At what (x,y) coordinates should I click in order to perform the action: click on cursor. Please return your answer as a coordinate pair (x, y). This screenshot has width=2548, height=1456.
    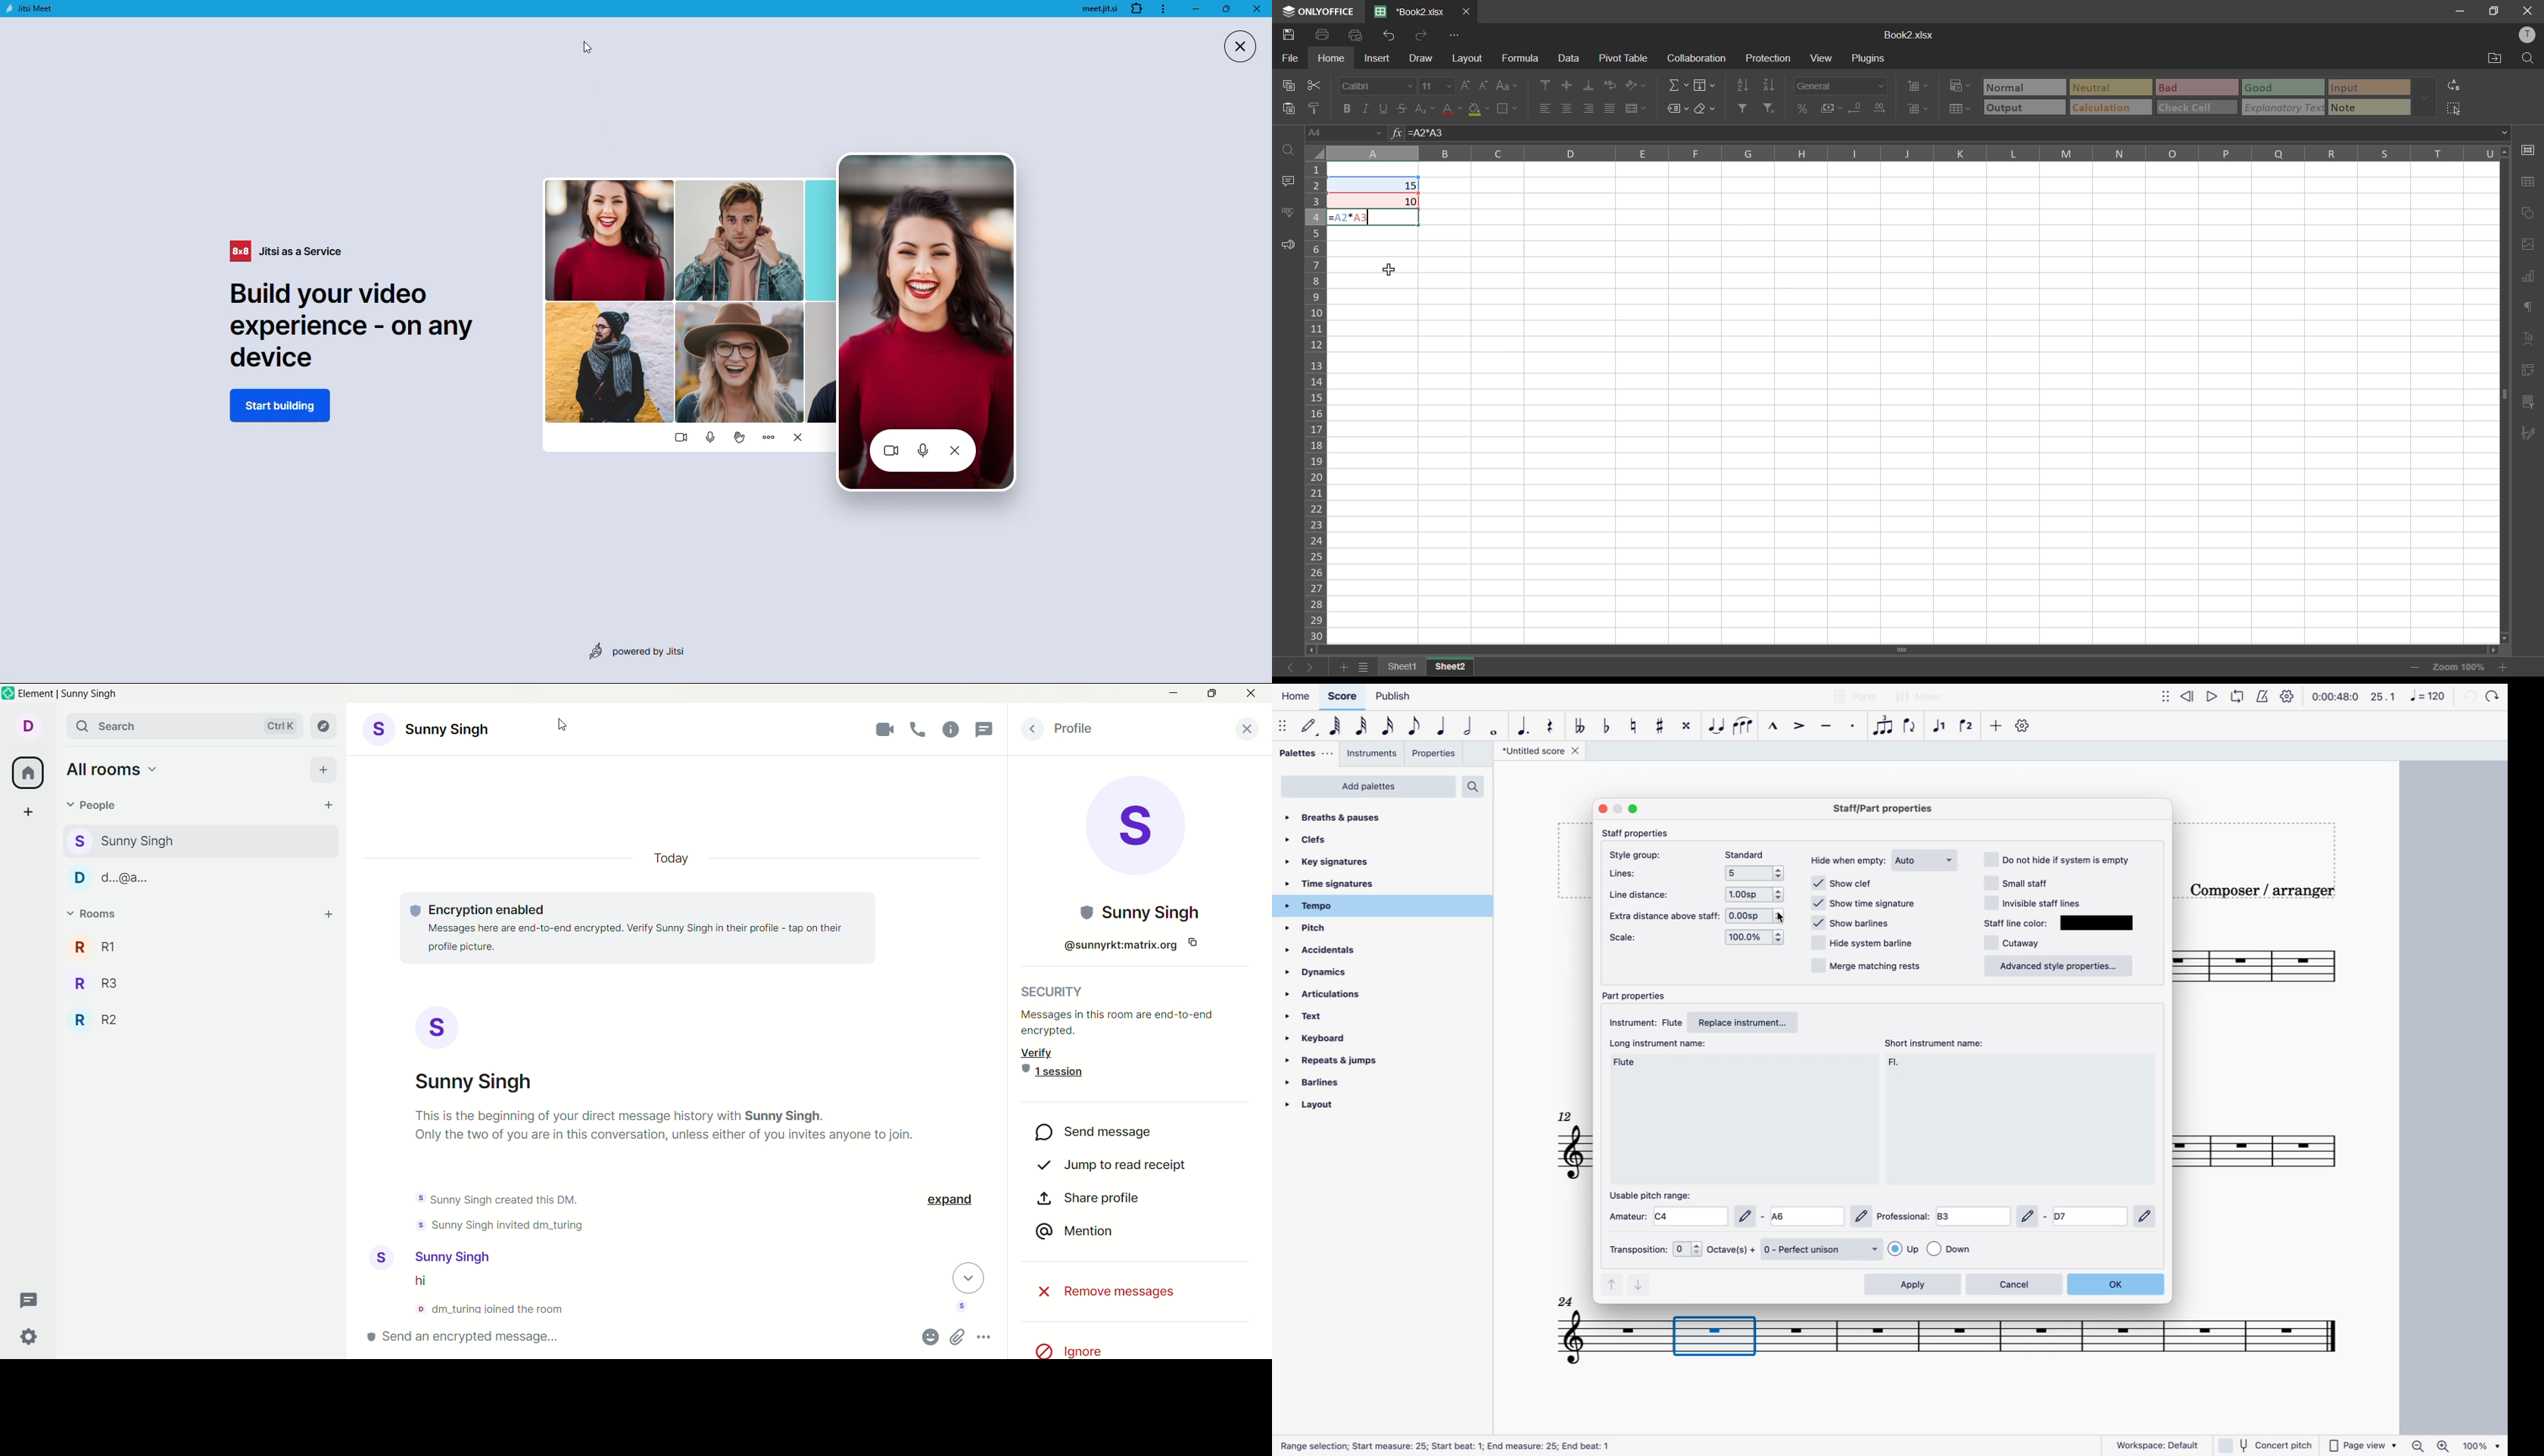
    Looking at the image, I should click on (1389, 268).